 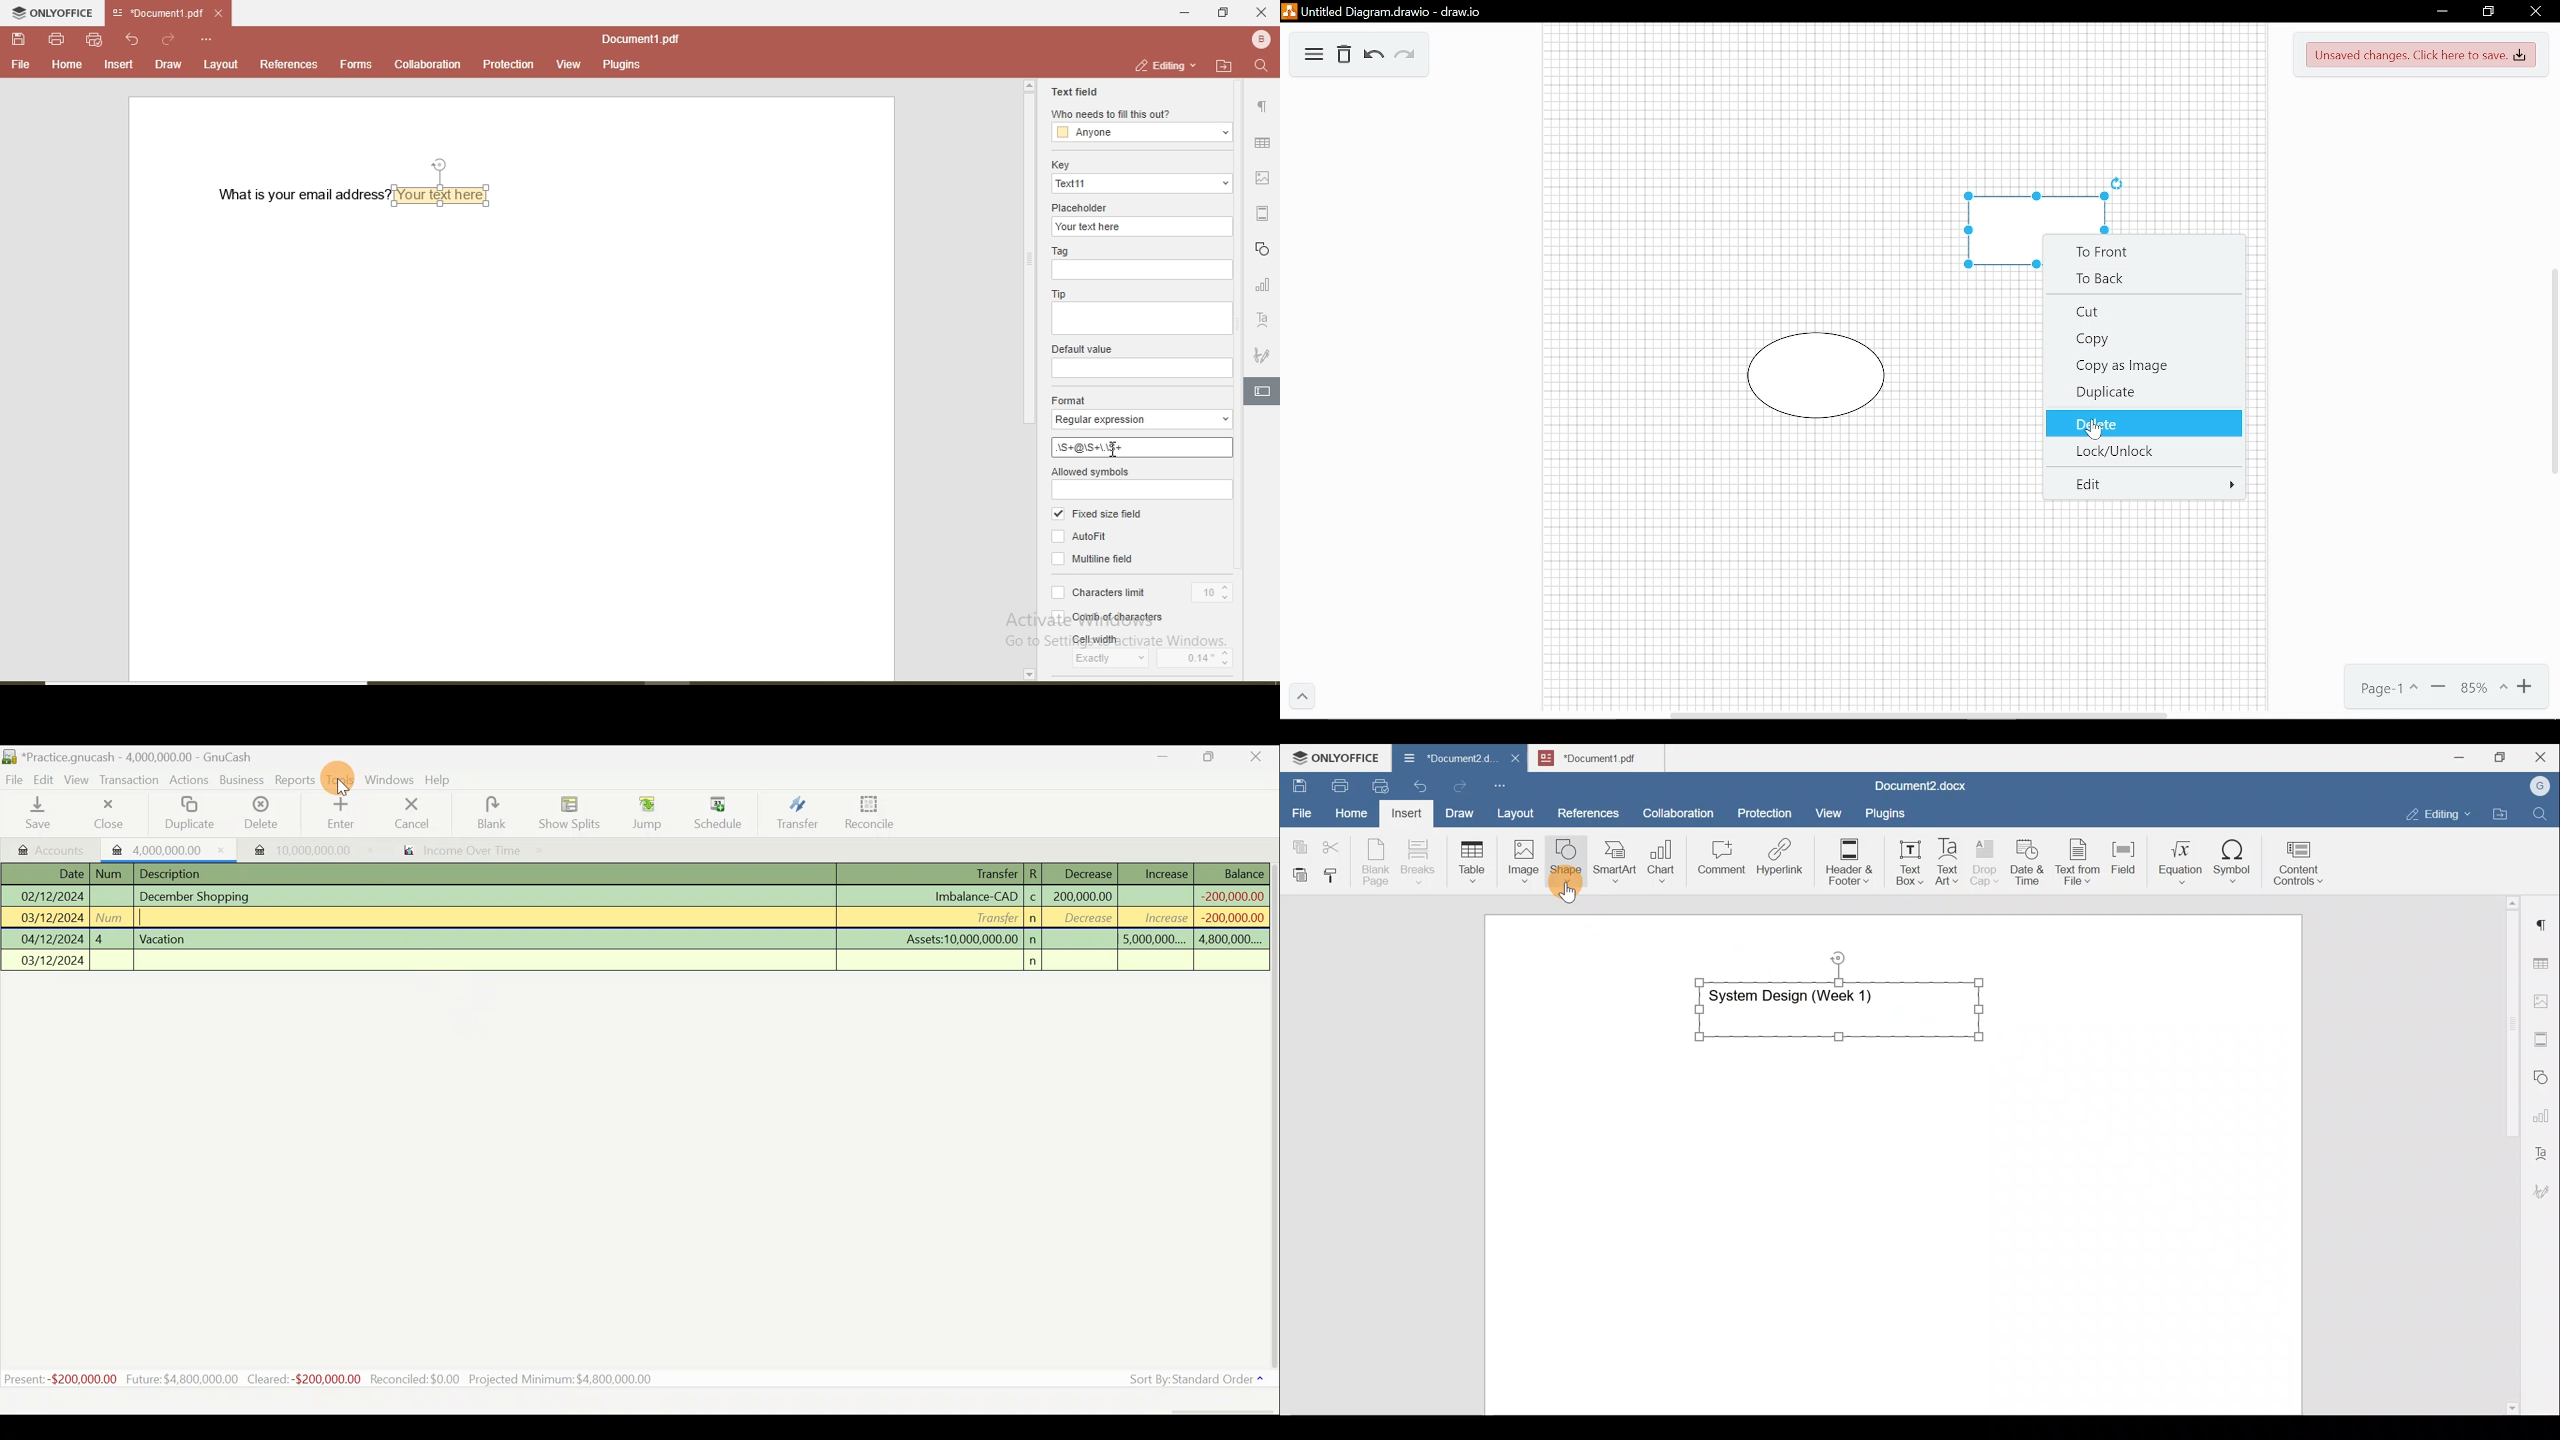 I want to click on Shapes settings, so click(x=2543, y=1075).